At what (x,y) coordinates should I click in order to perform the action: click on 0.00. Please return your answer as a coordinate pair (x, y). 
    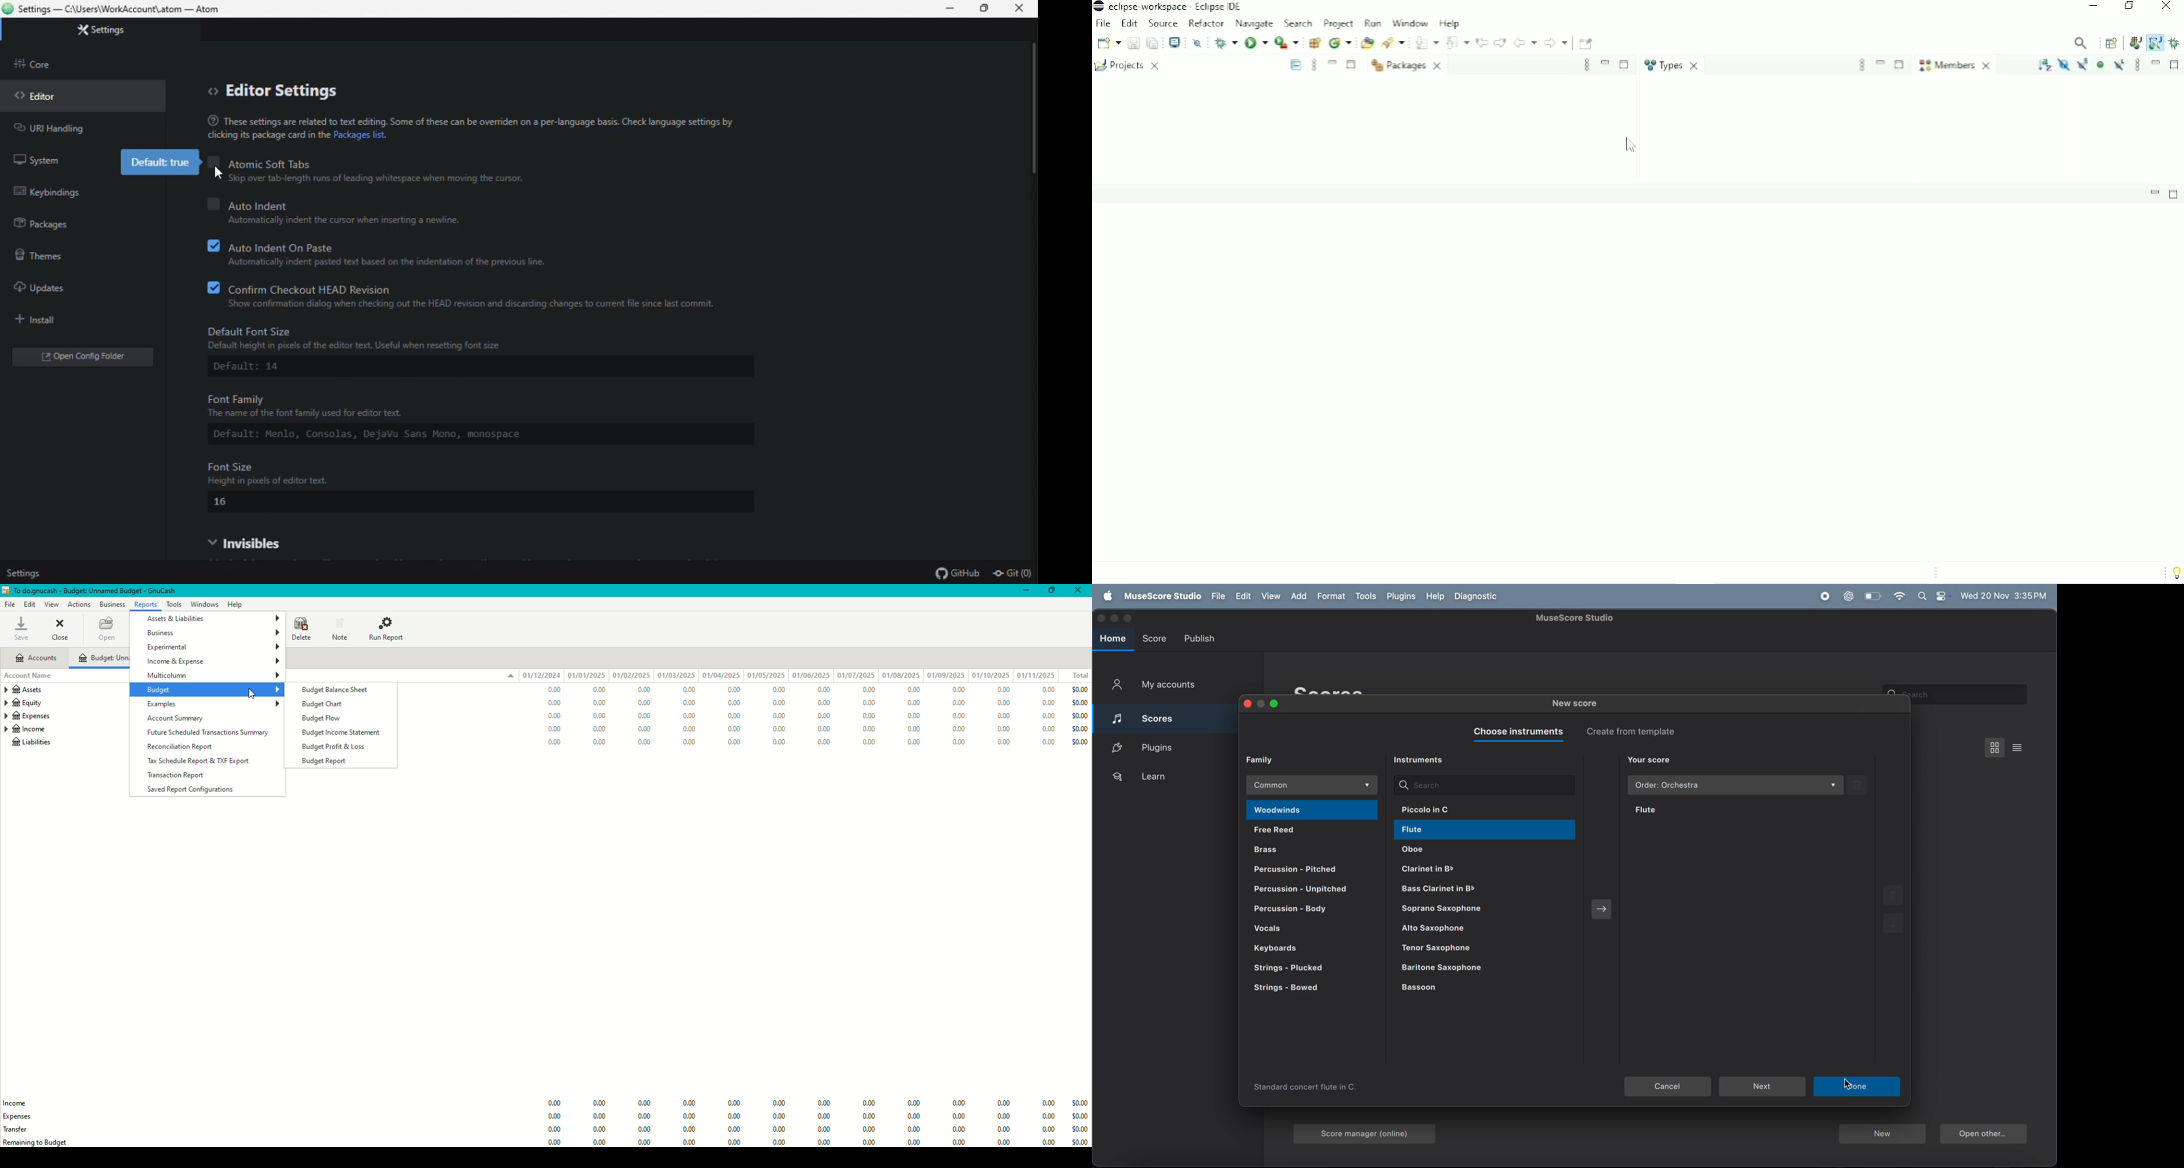
    Looking at the image, I should click on (779, 691).